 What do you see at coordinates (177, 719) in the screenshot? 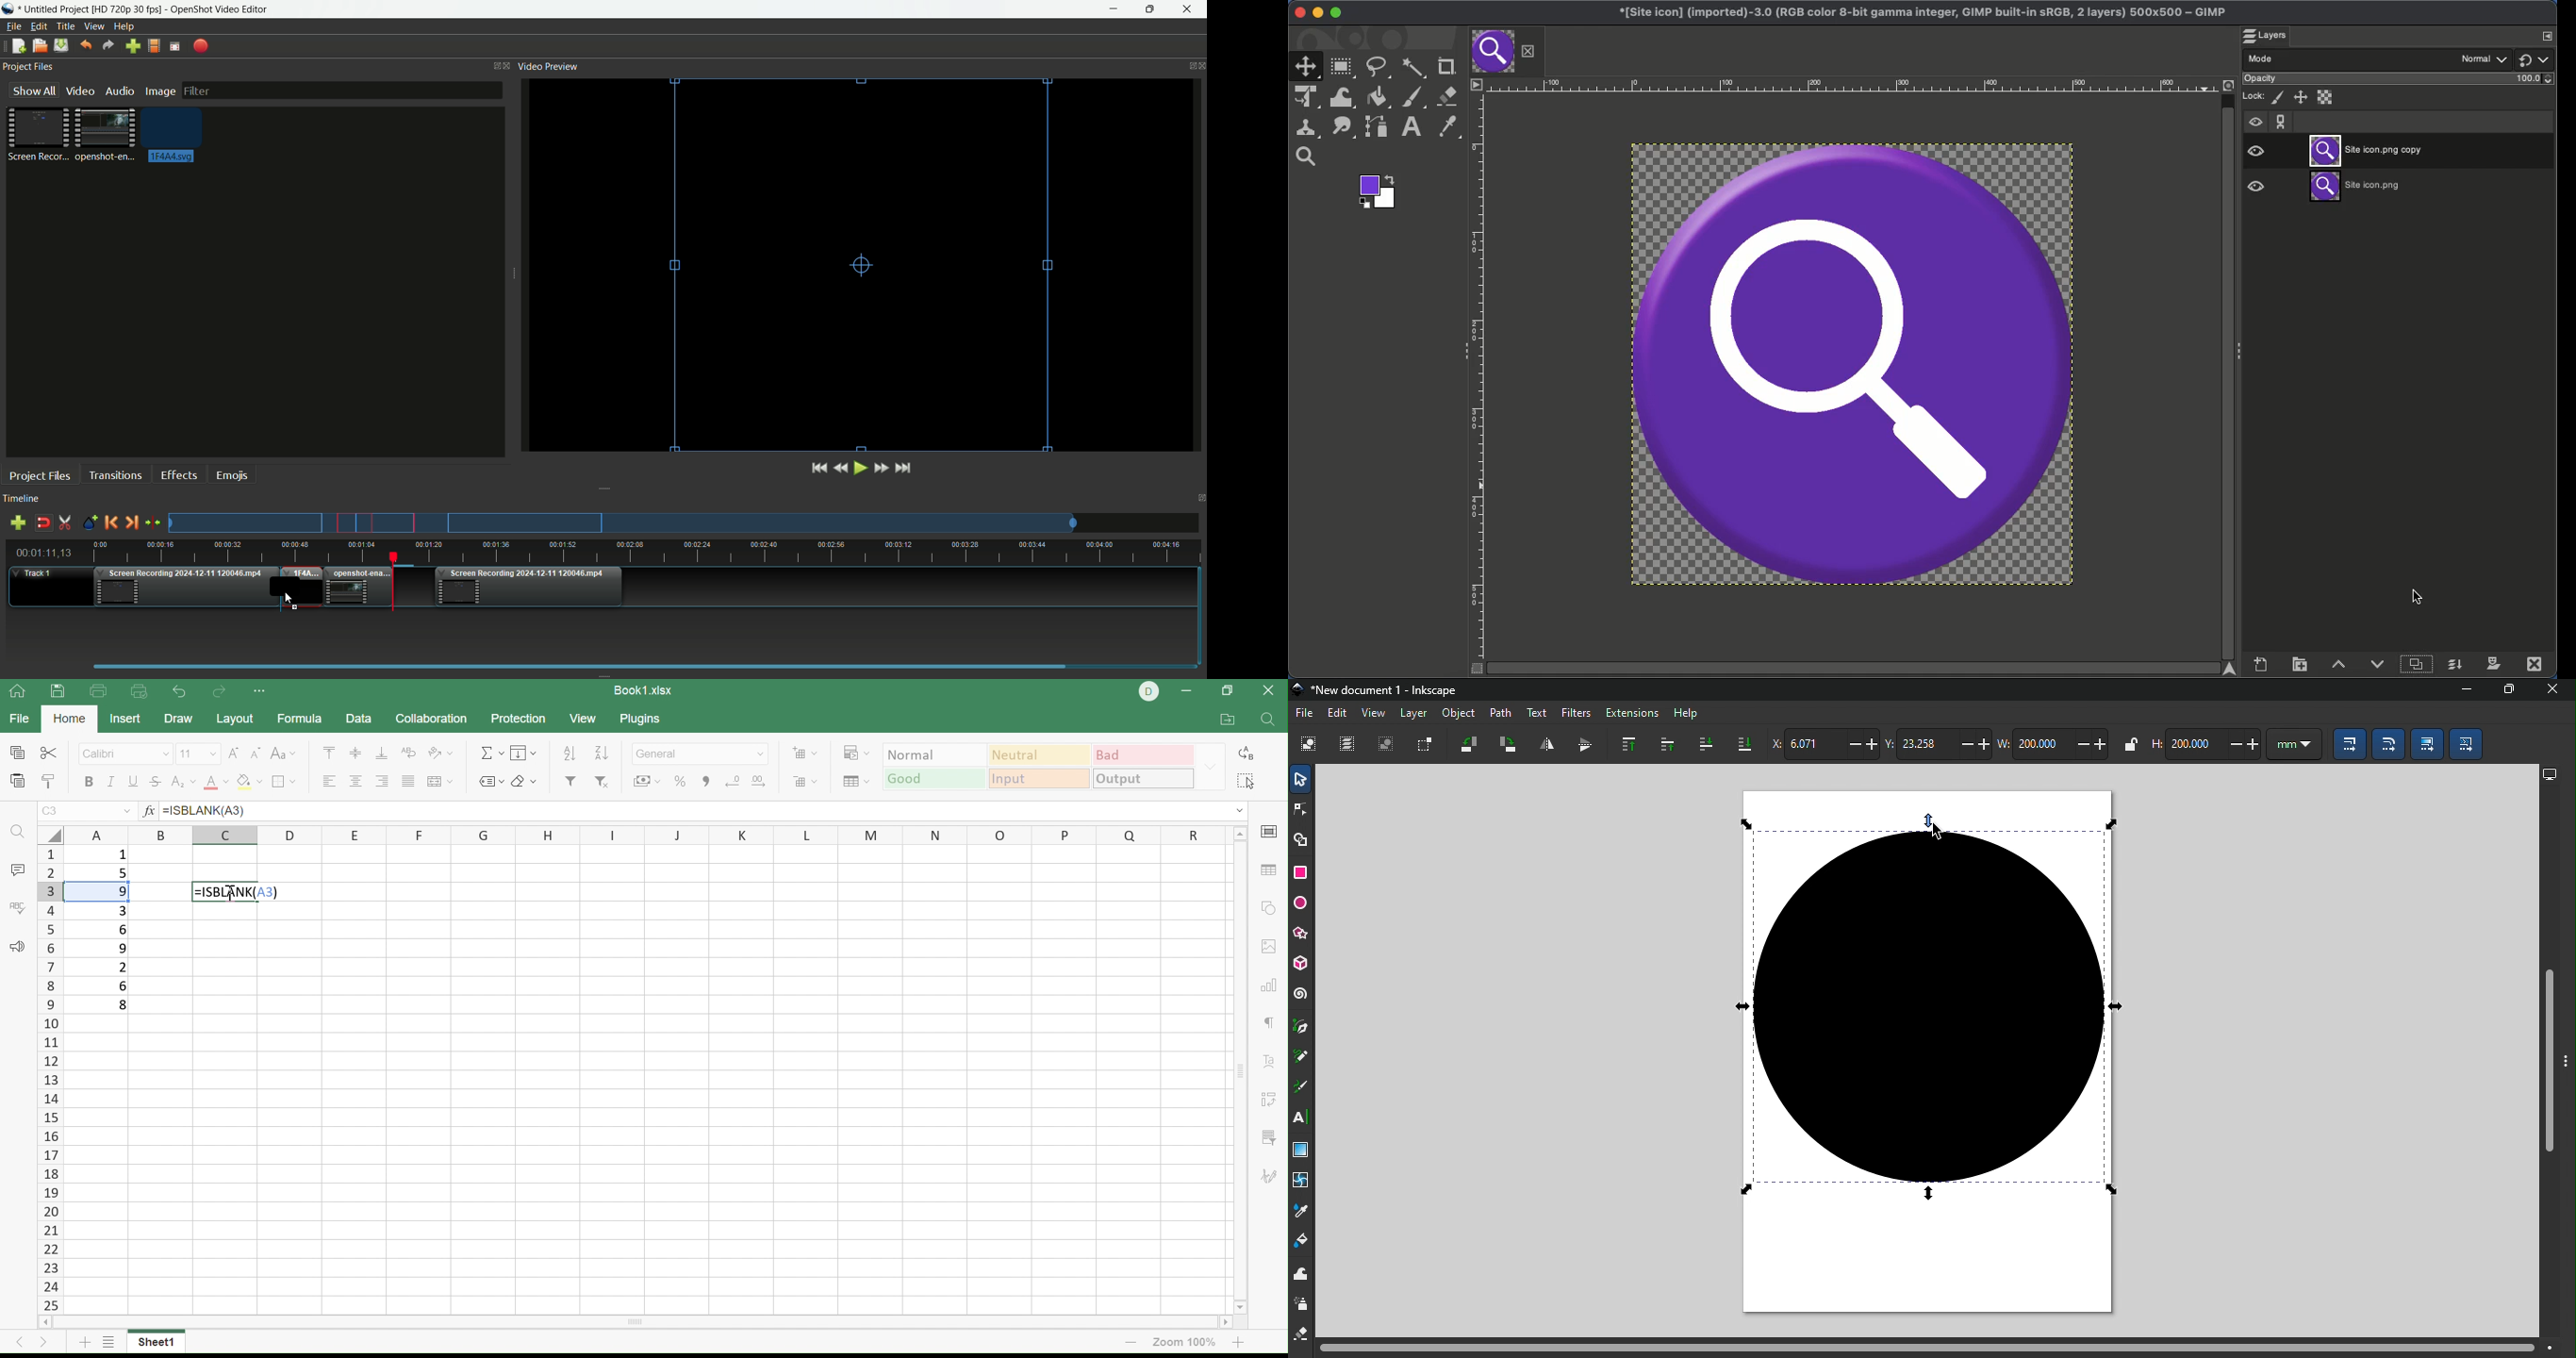
I see `Draw` at bounding box center [177, 719].